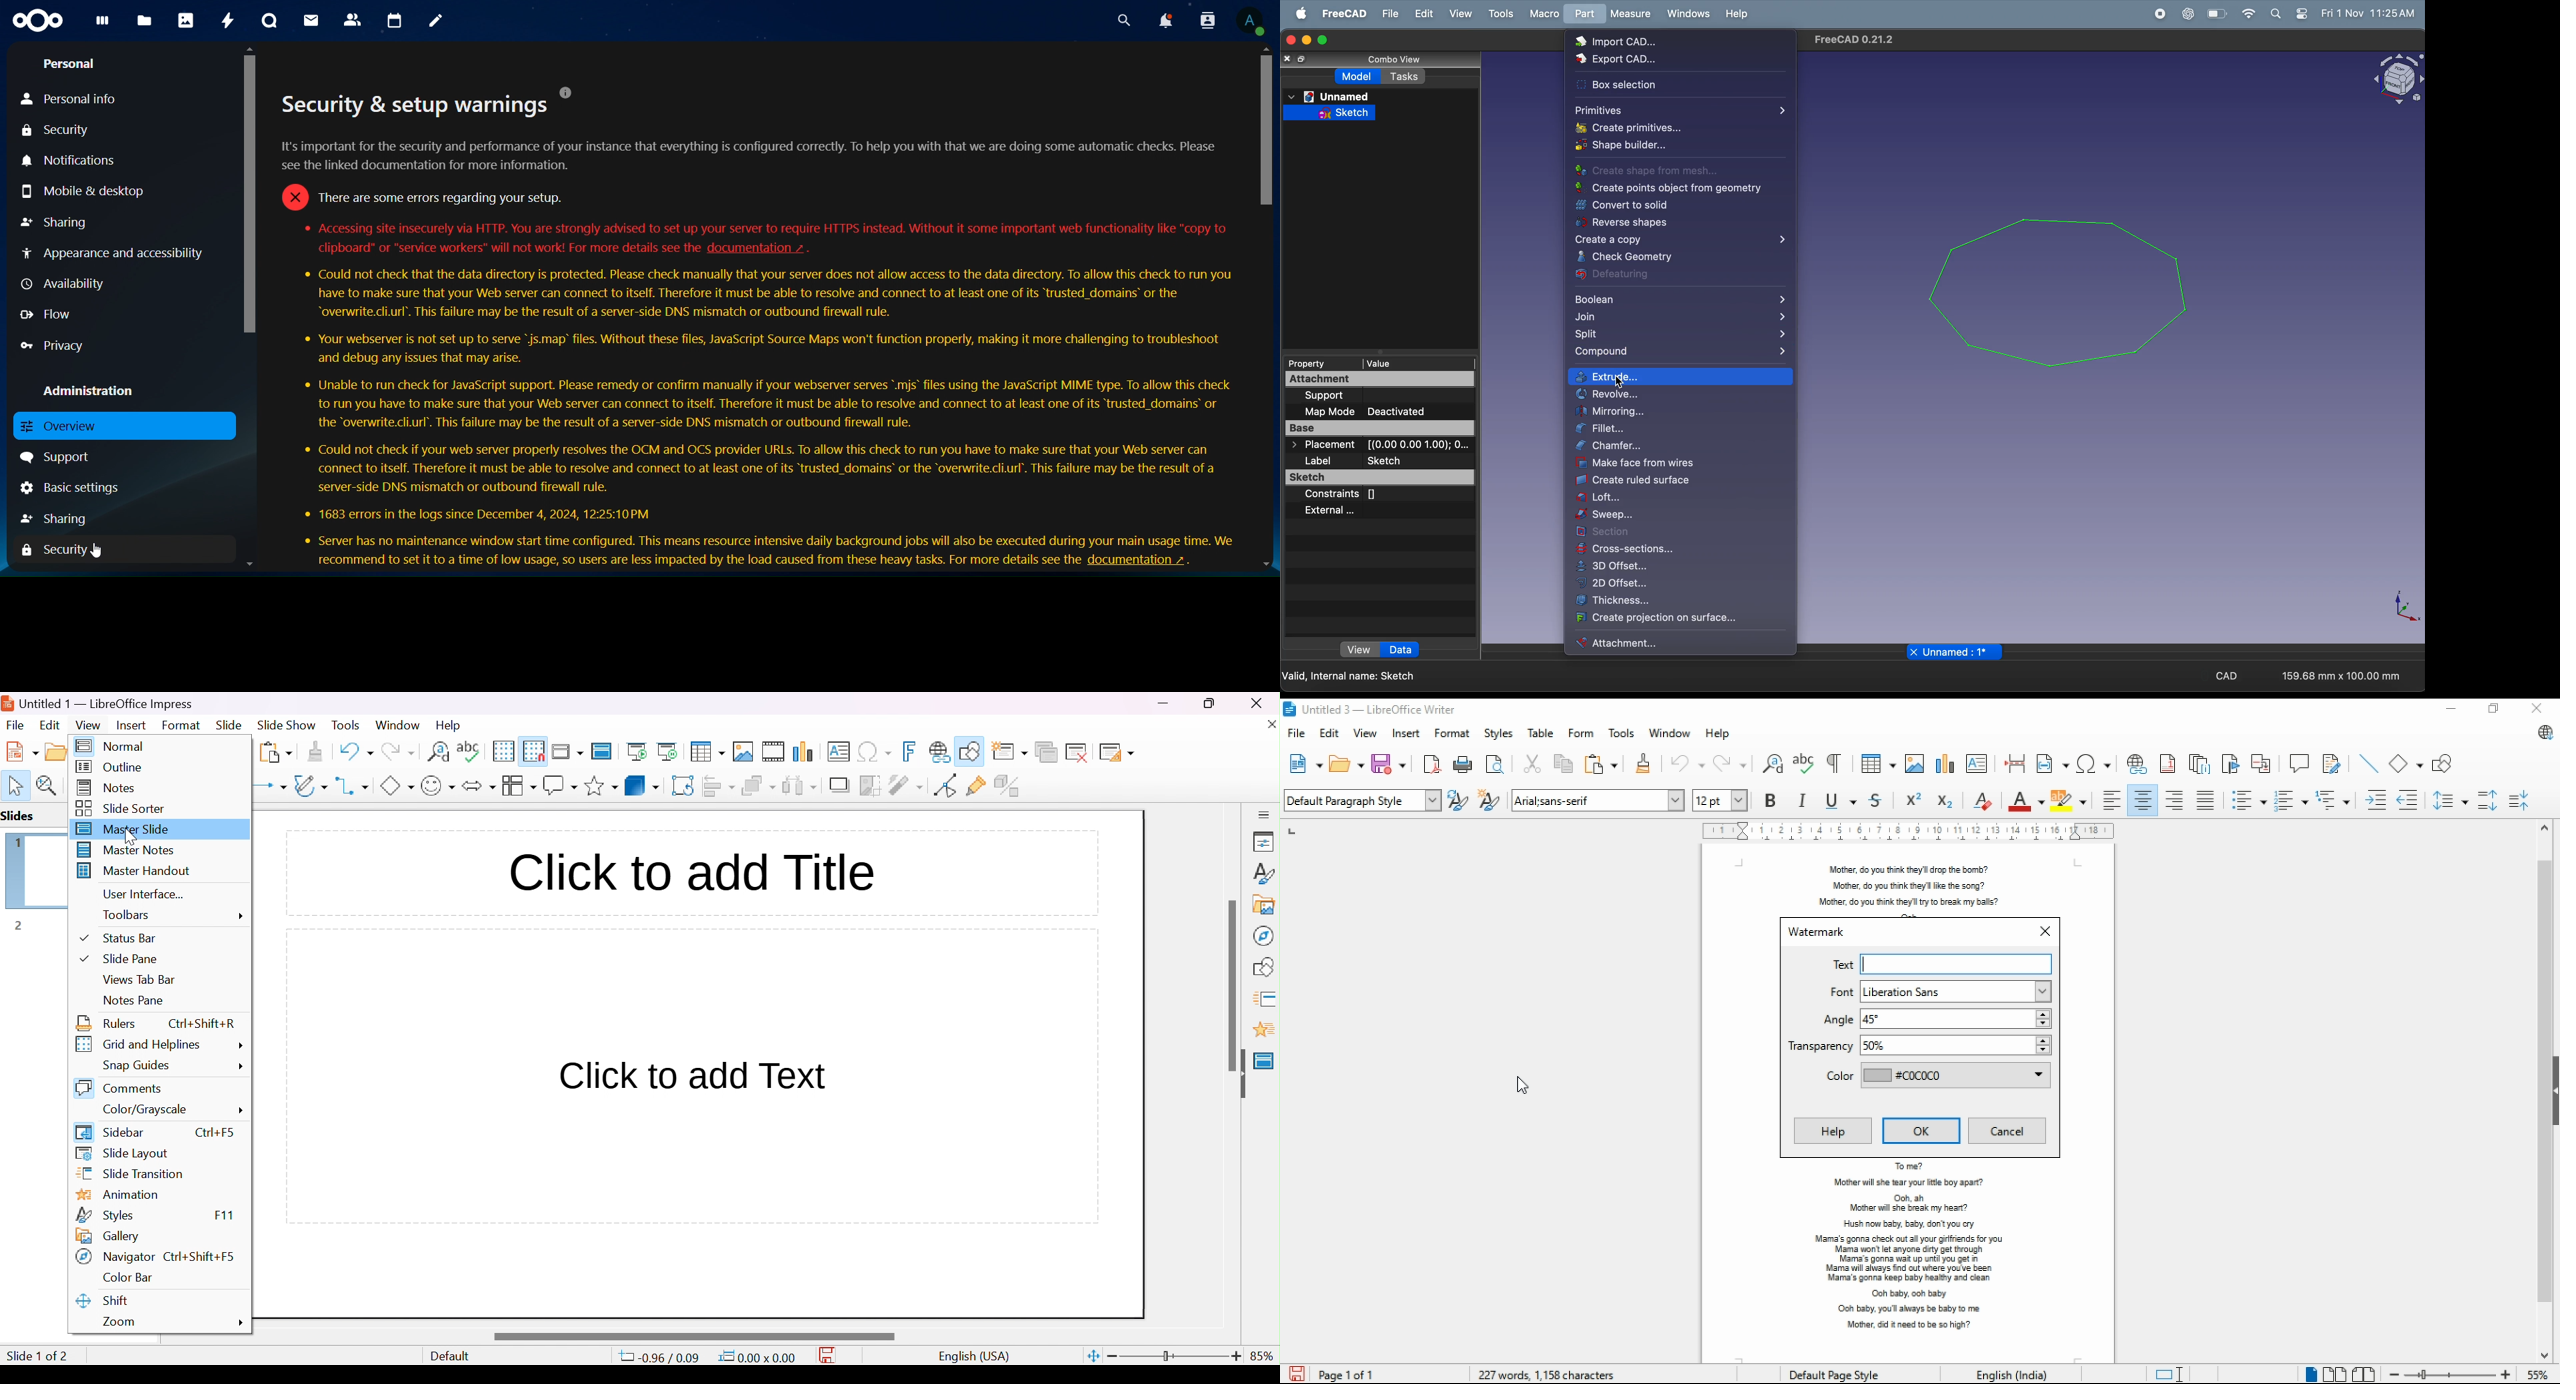 The image size is (2576, 1400). Describe the element at coordinates (315, 751) in the screenshot. I see `clone formatting` at that location.